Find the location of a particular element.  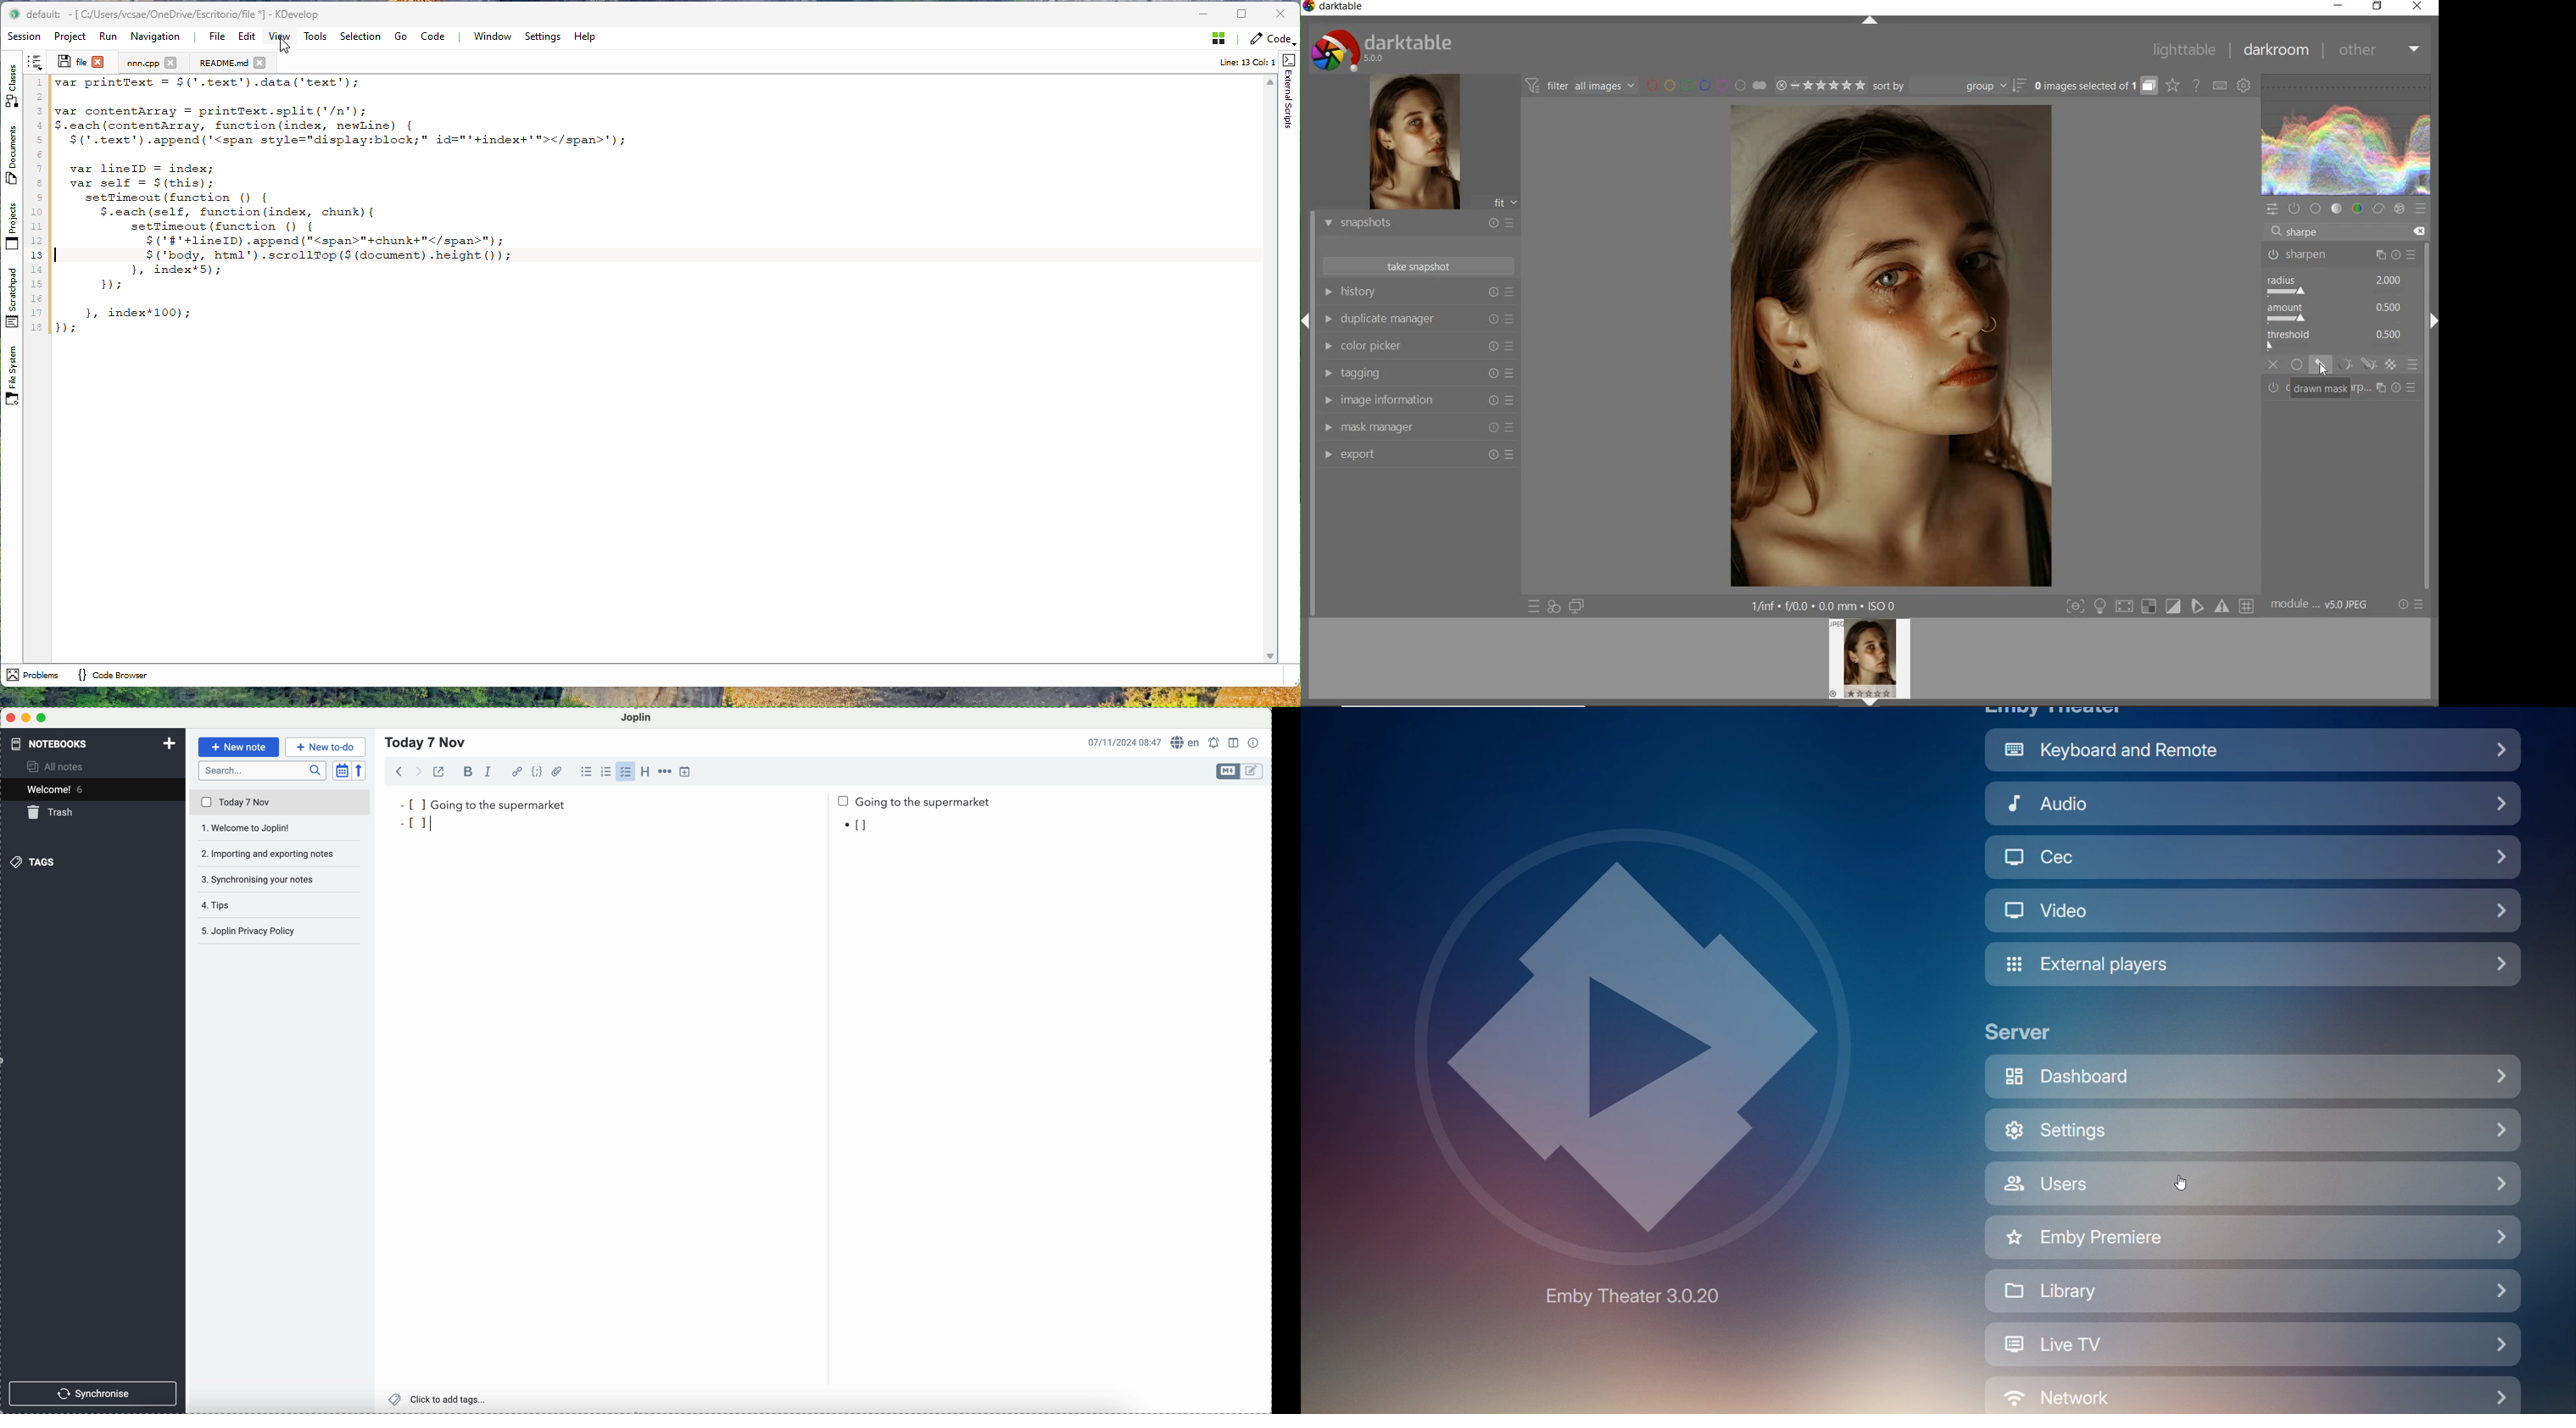

add tags is located at coordinates (439, 1400).